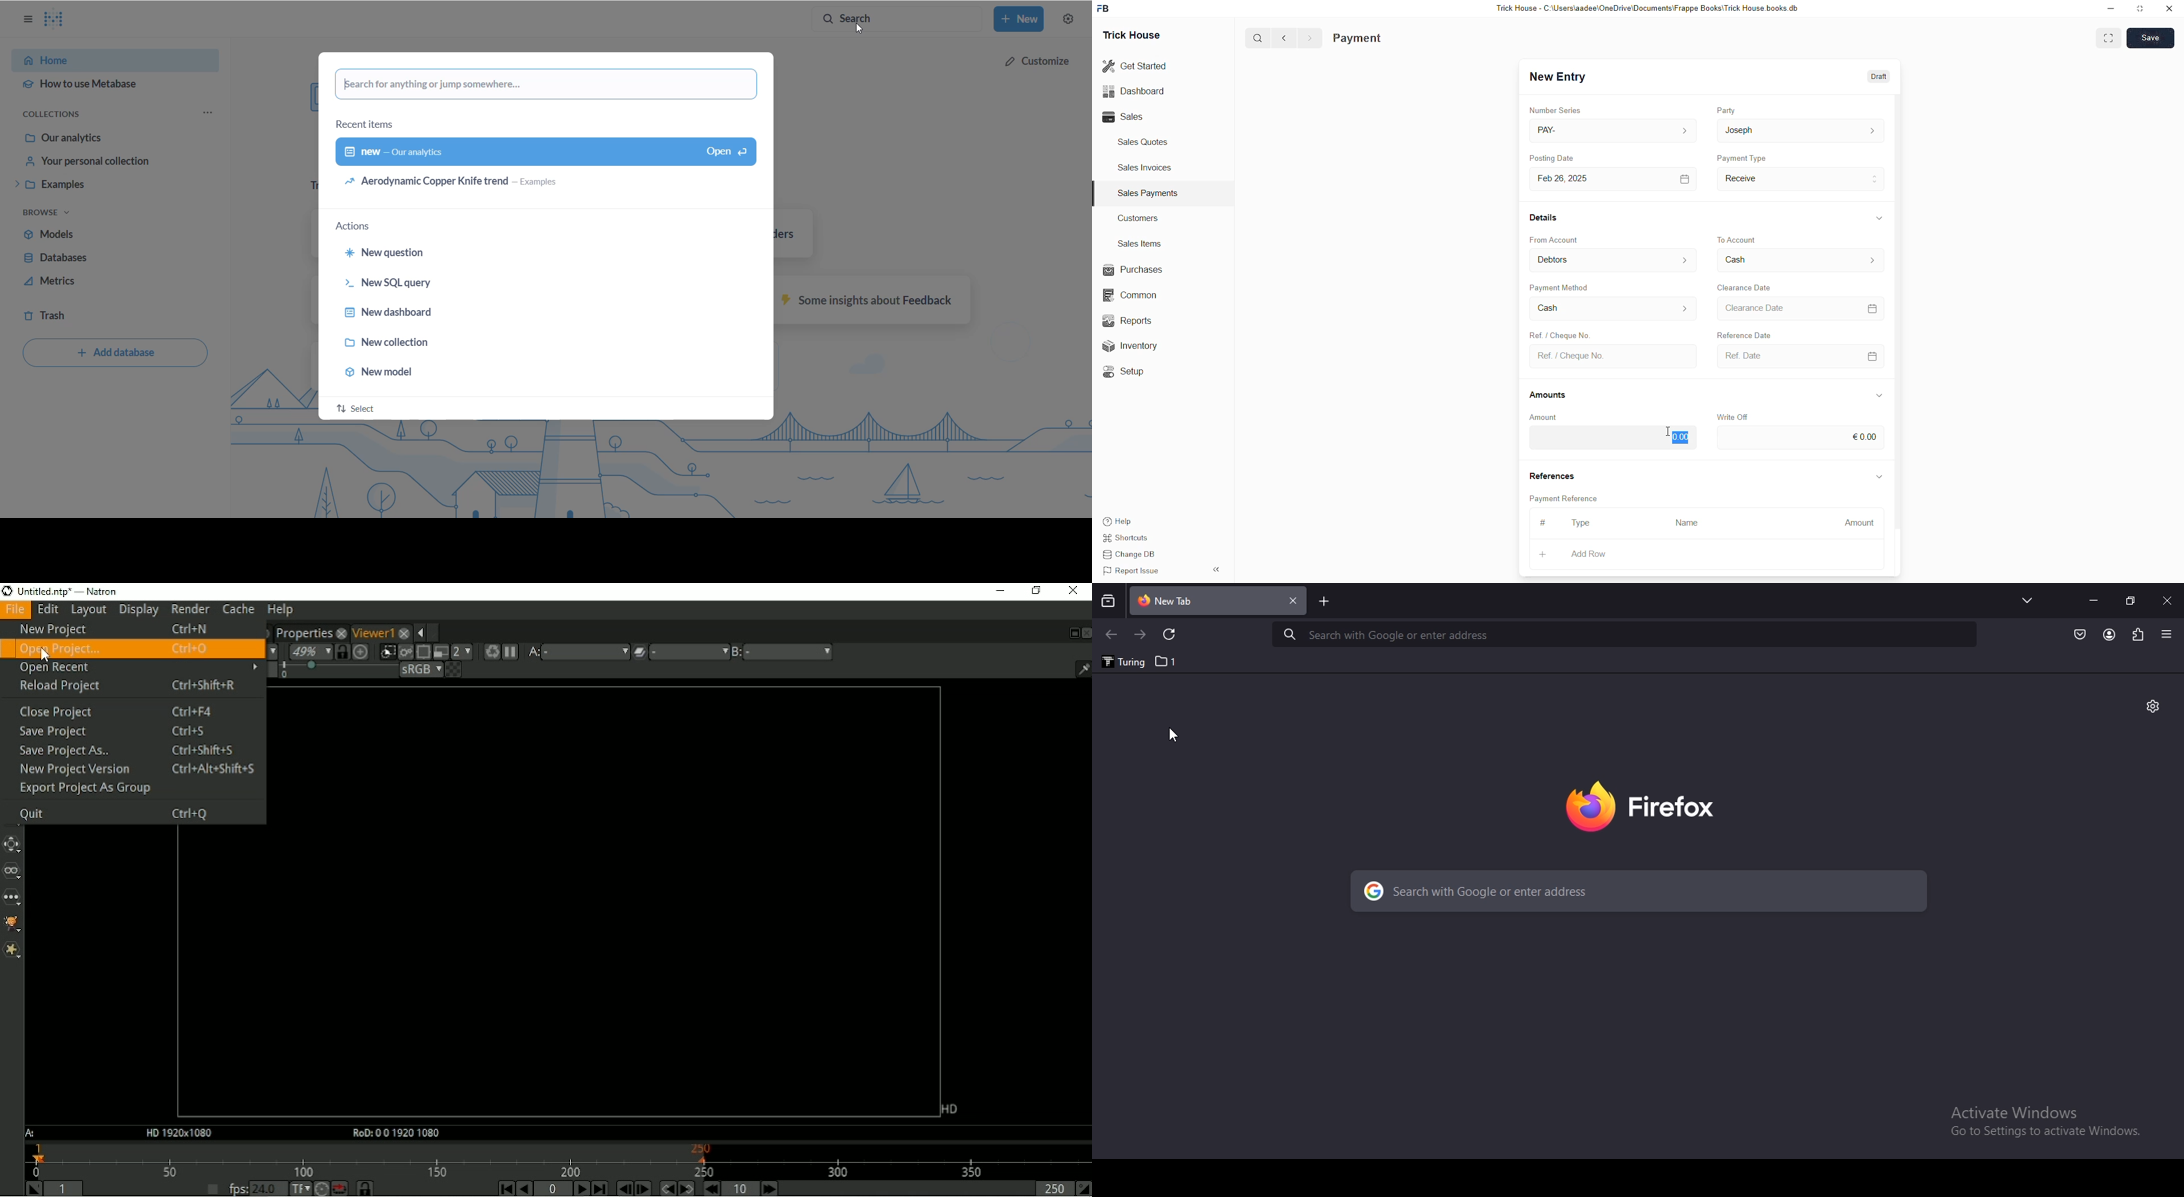 Image resolution: width=2184 pixels, height=1204 pixels. Describe the element at coordinates (1556, 110) in the screenshot. I see `Number Series` at that location.